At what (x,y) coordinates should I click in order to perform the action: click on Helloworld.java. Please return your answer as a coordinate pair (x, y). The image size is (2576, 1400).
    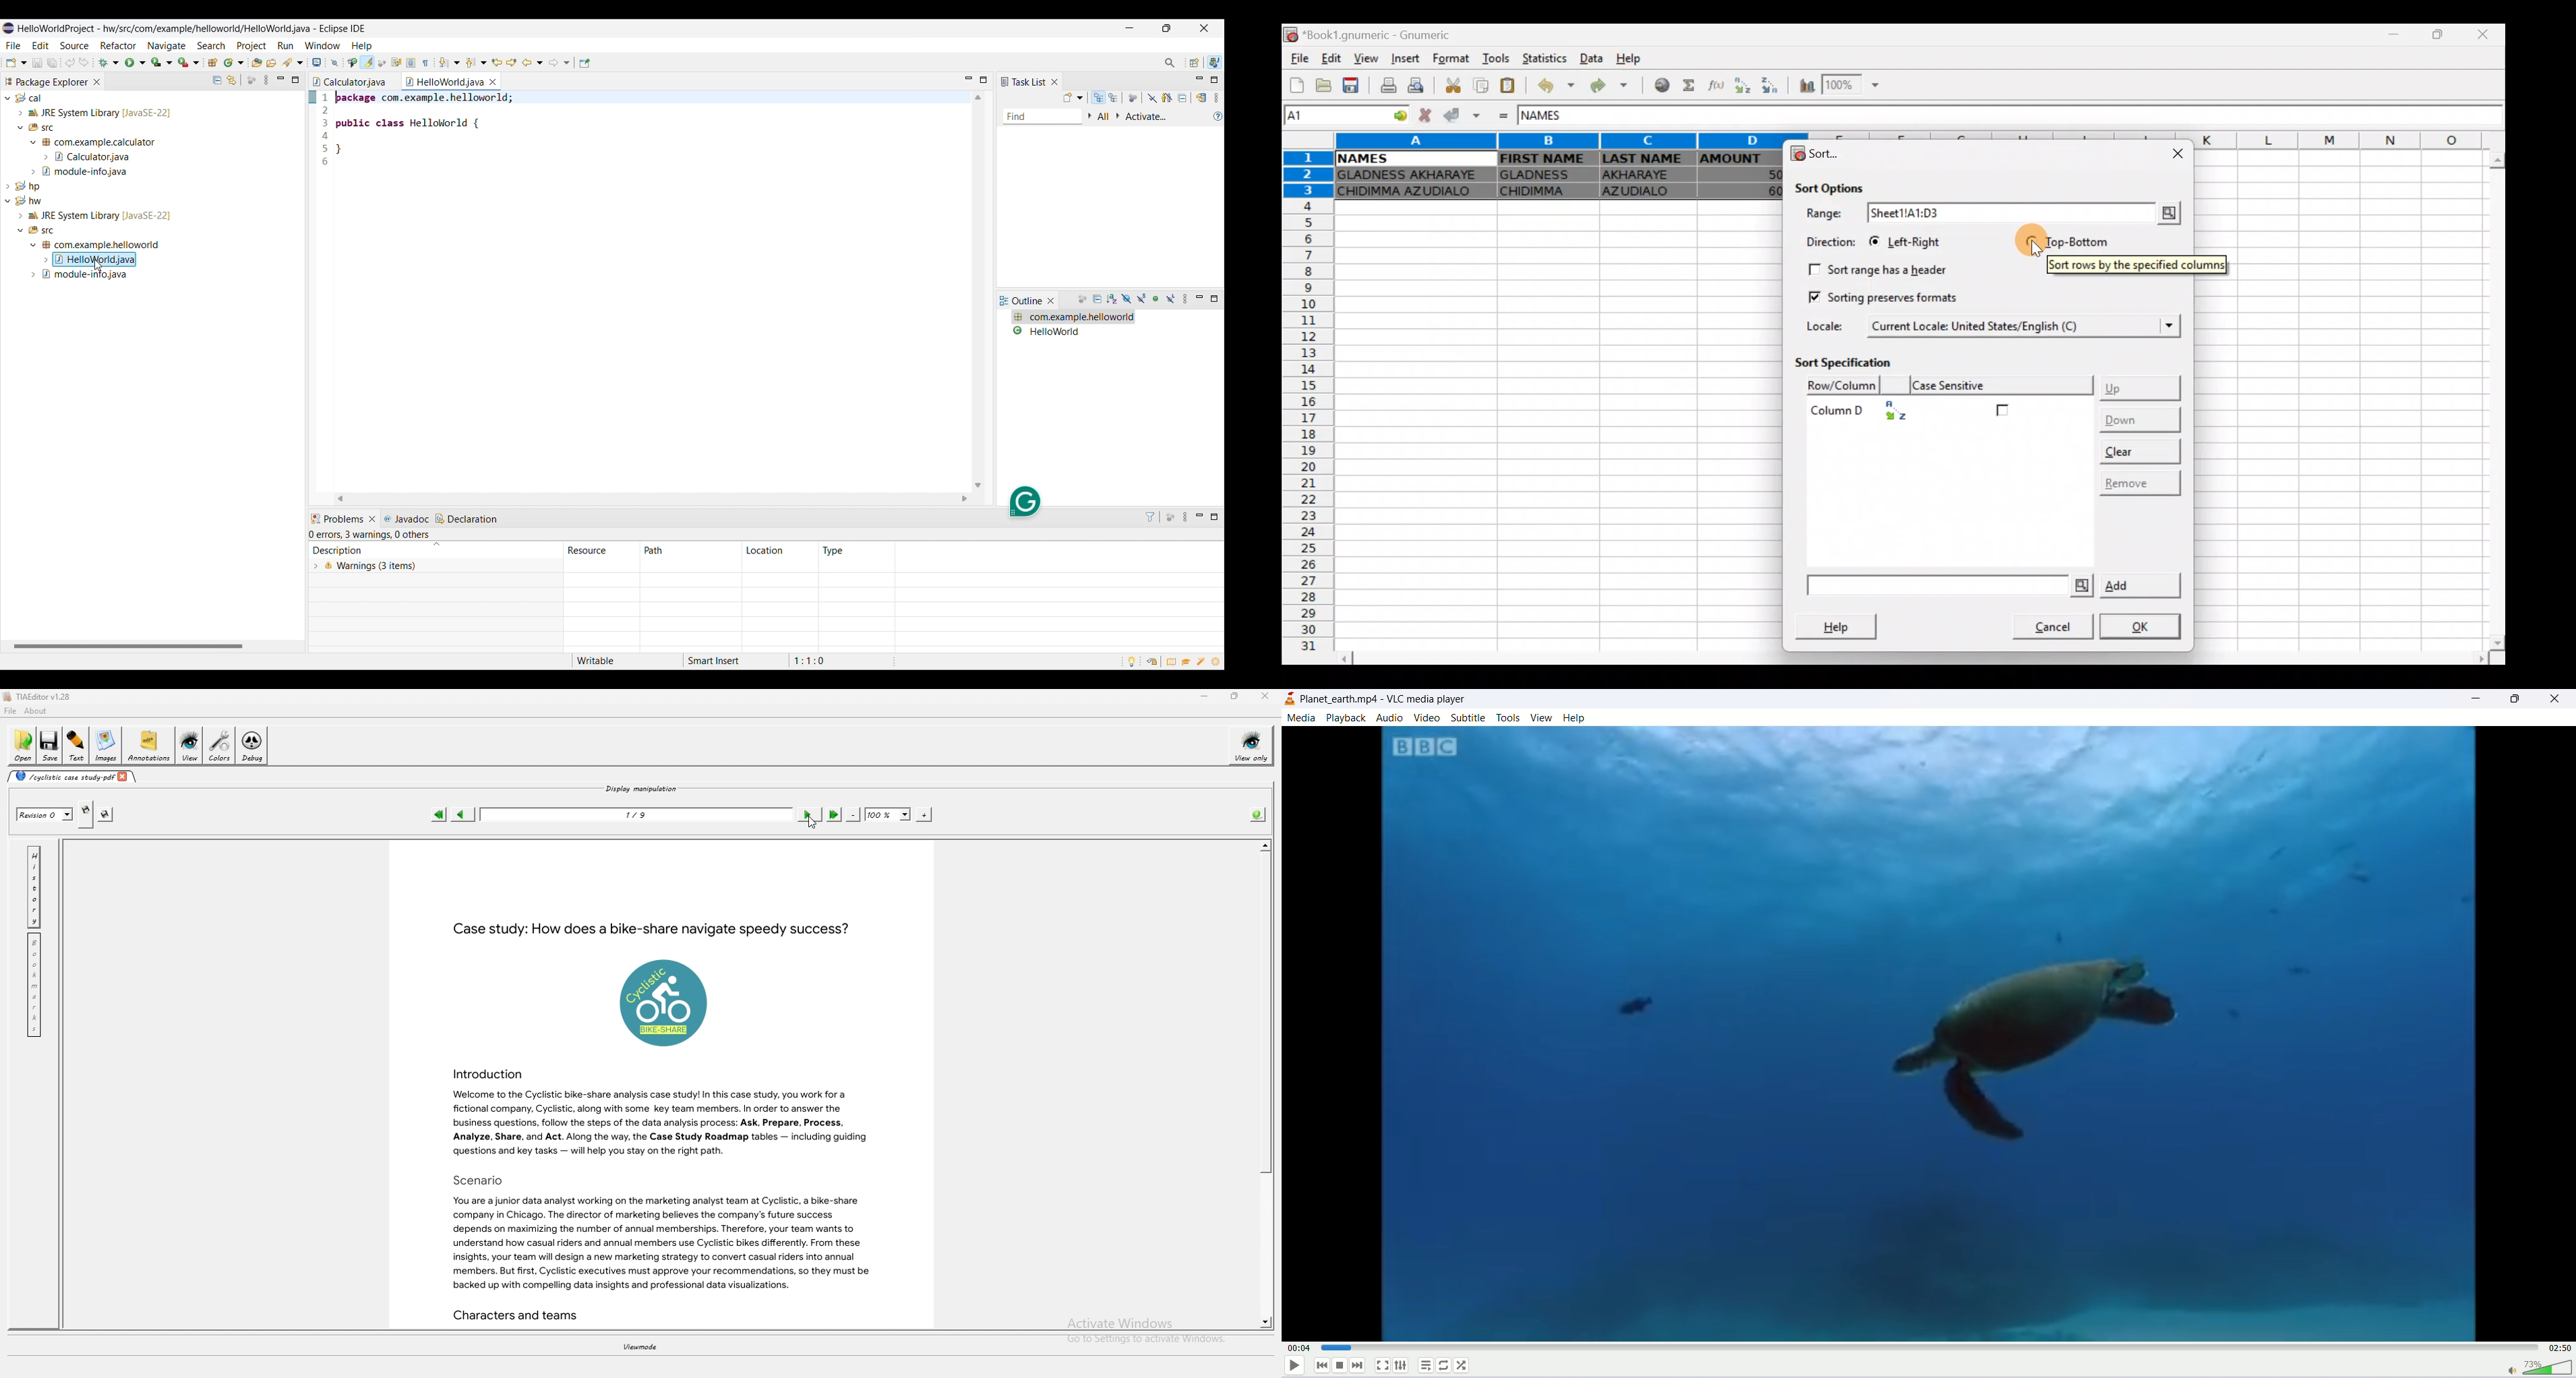
    Looking at the image, I should click on (445, 82).